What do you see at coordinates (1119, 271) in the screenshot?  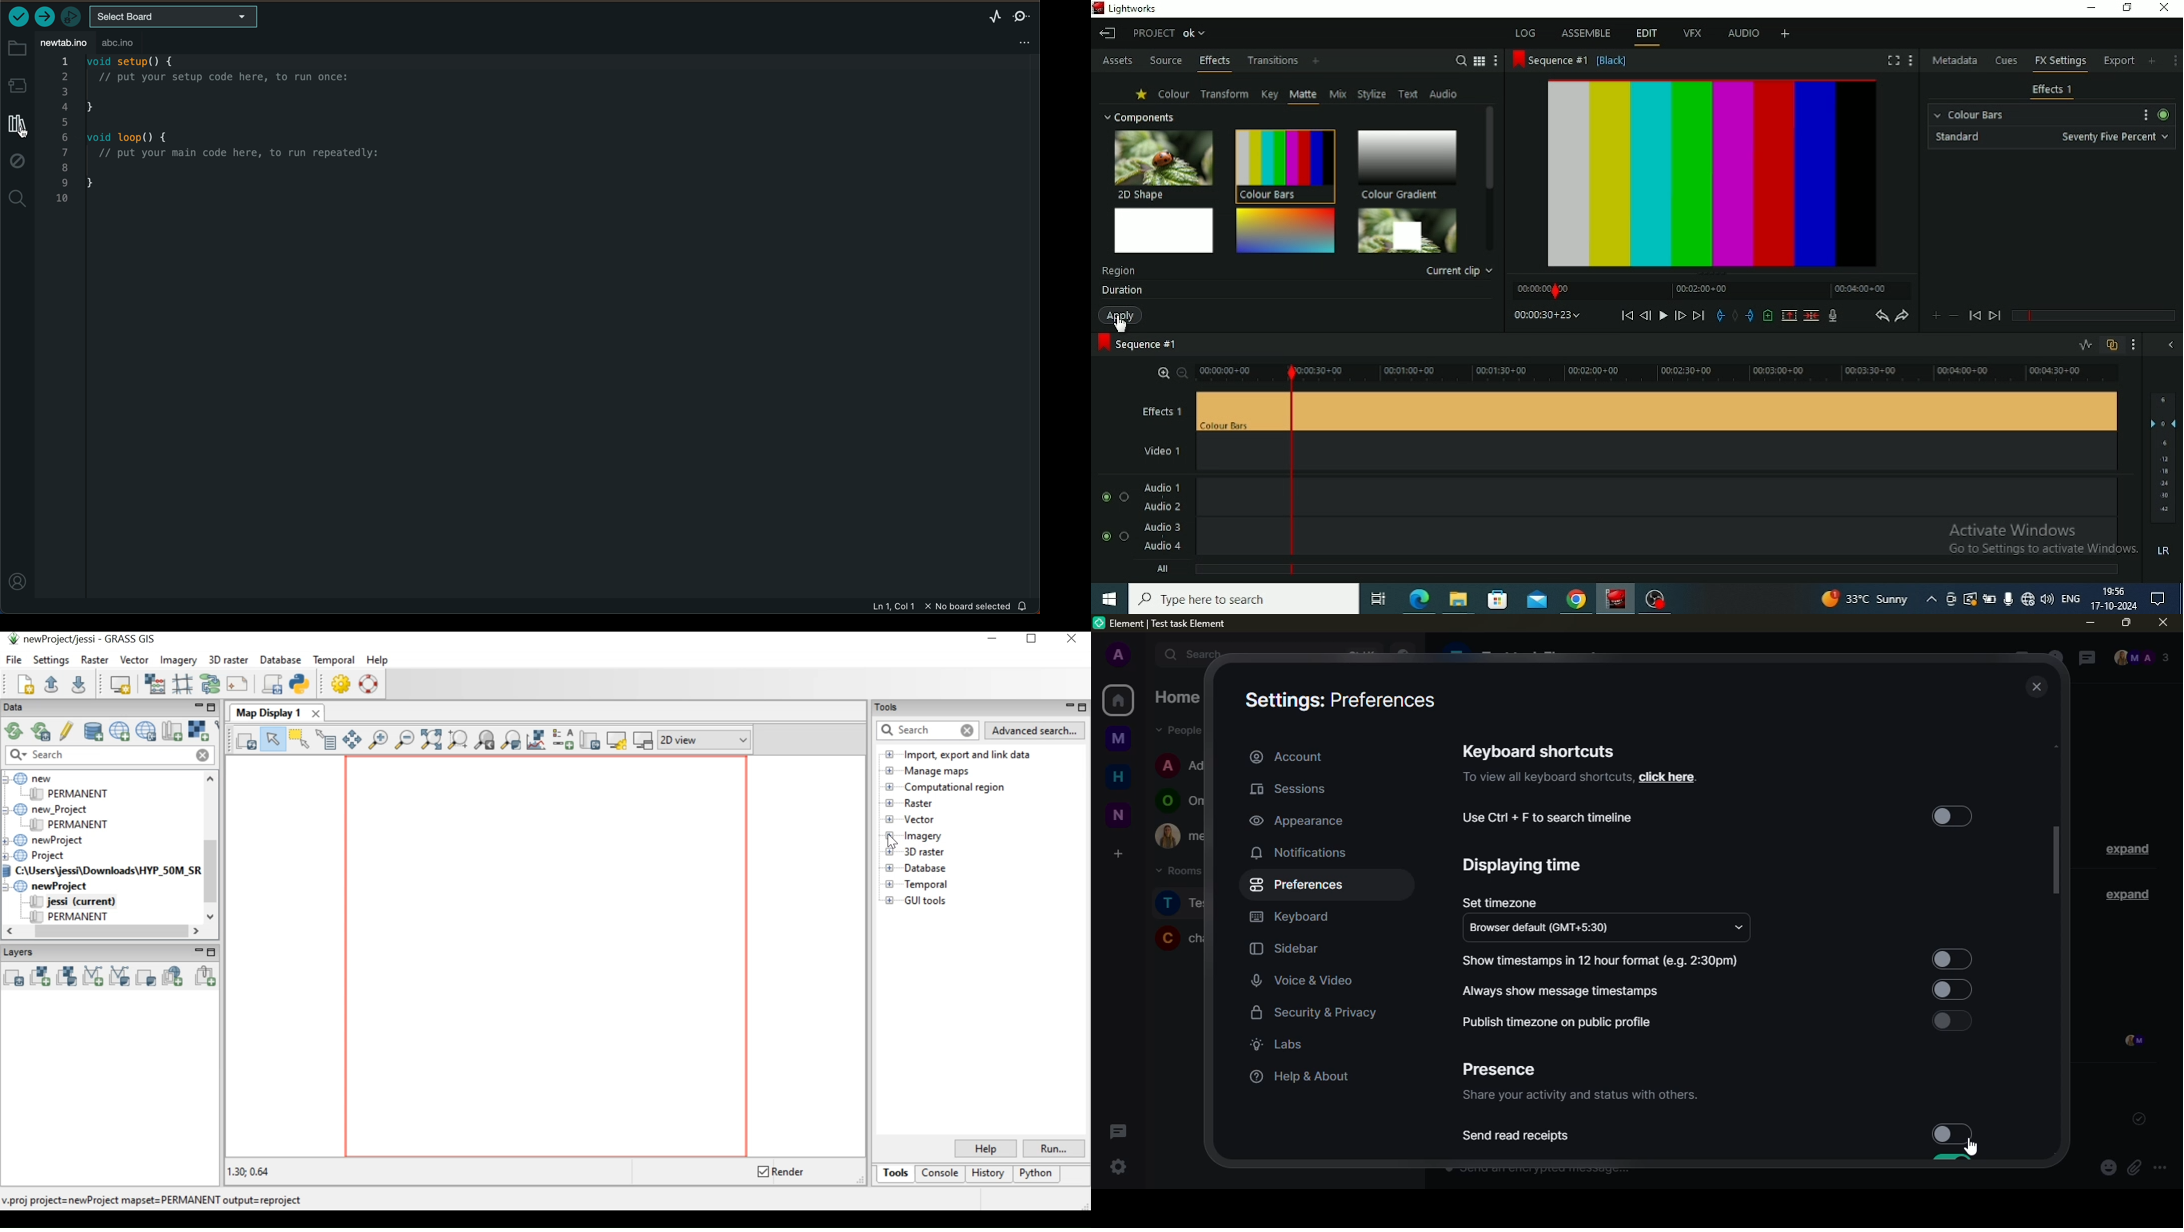 I see `Text` at bounding box center [1119, 271].